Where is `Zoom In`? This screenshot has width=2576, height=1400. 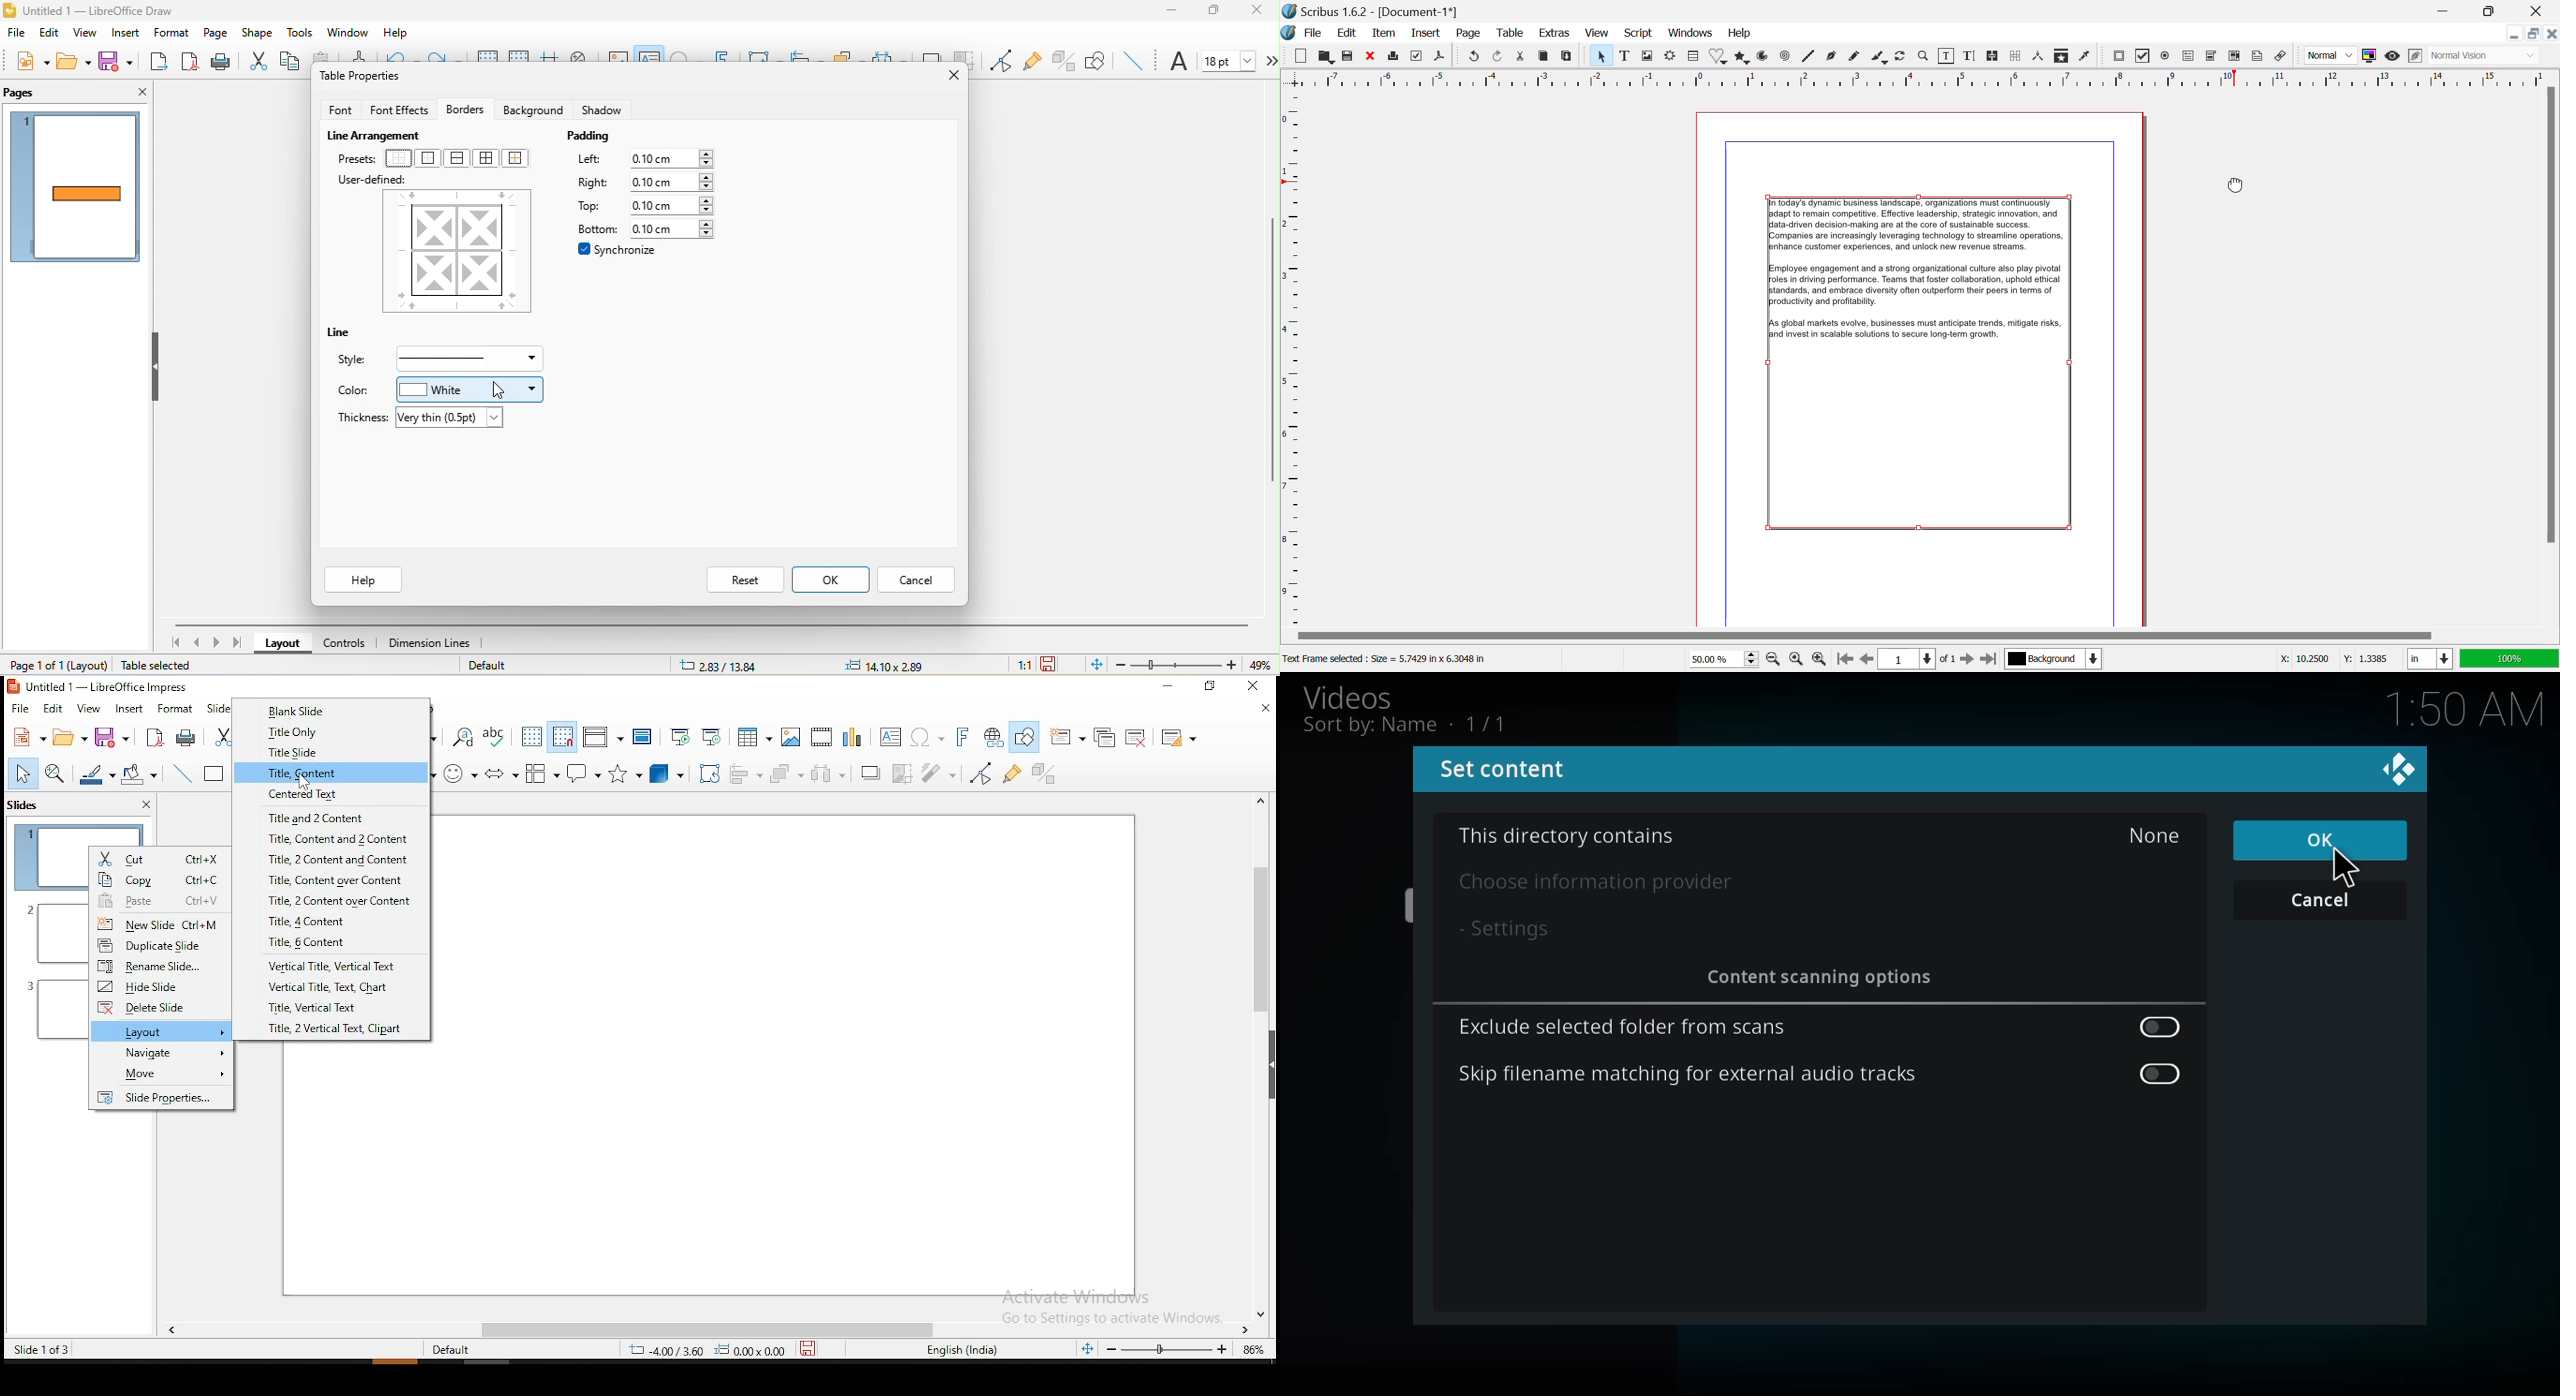
Zoom In is located at coordinates (1820, 659).